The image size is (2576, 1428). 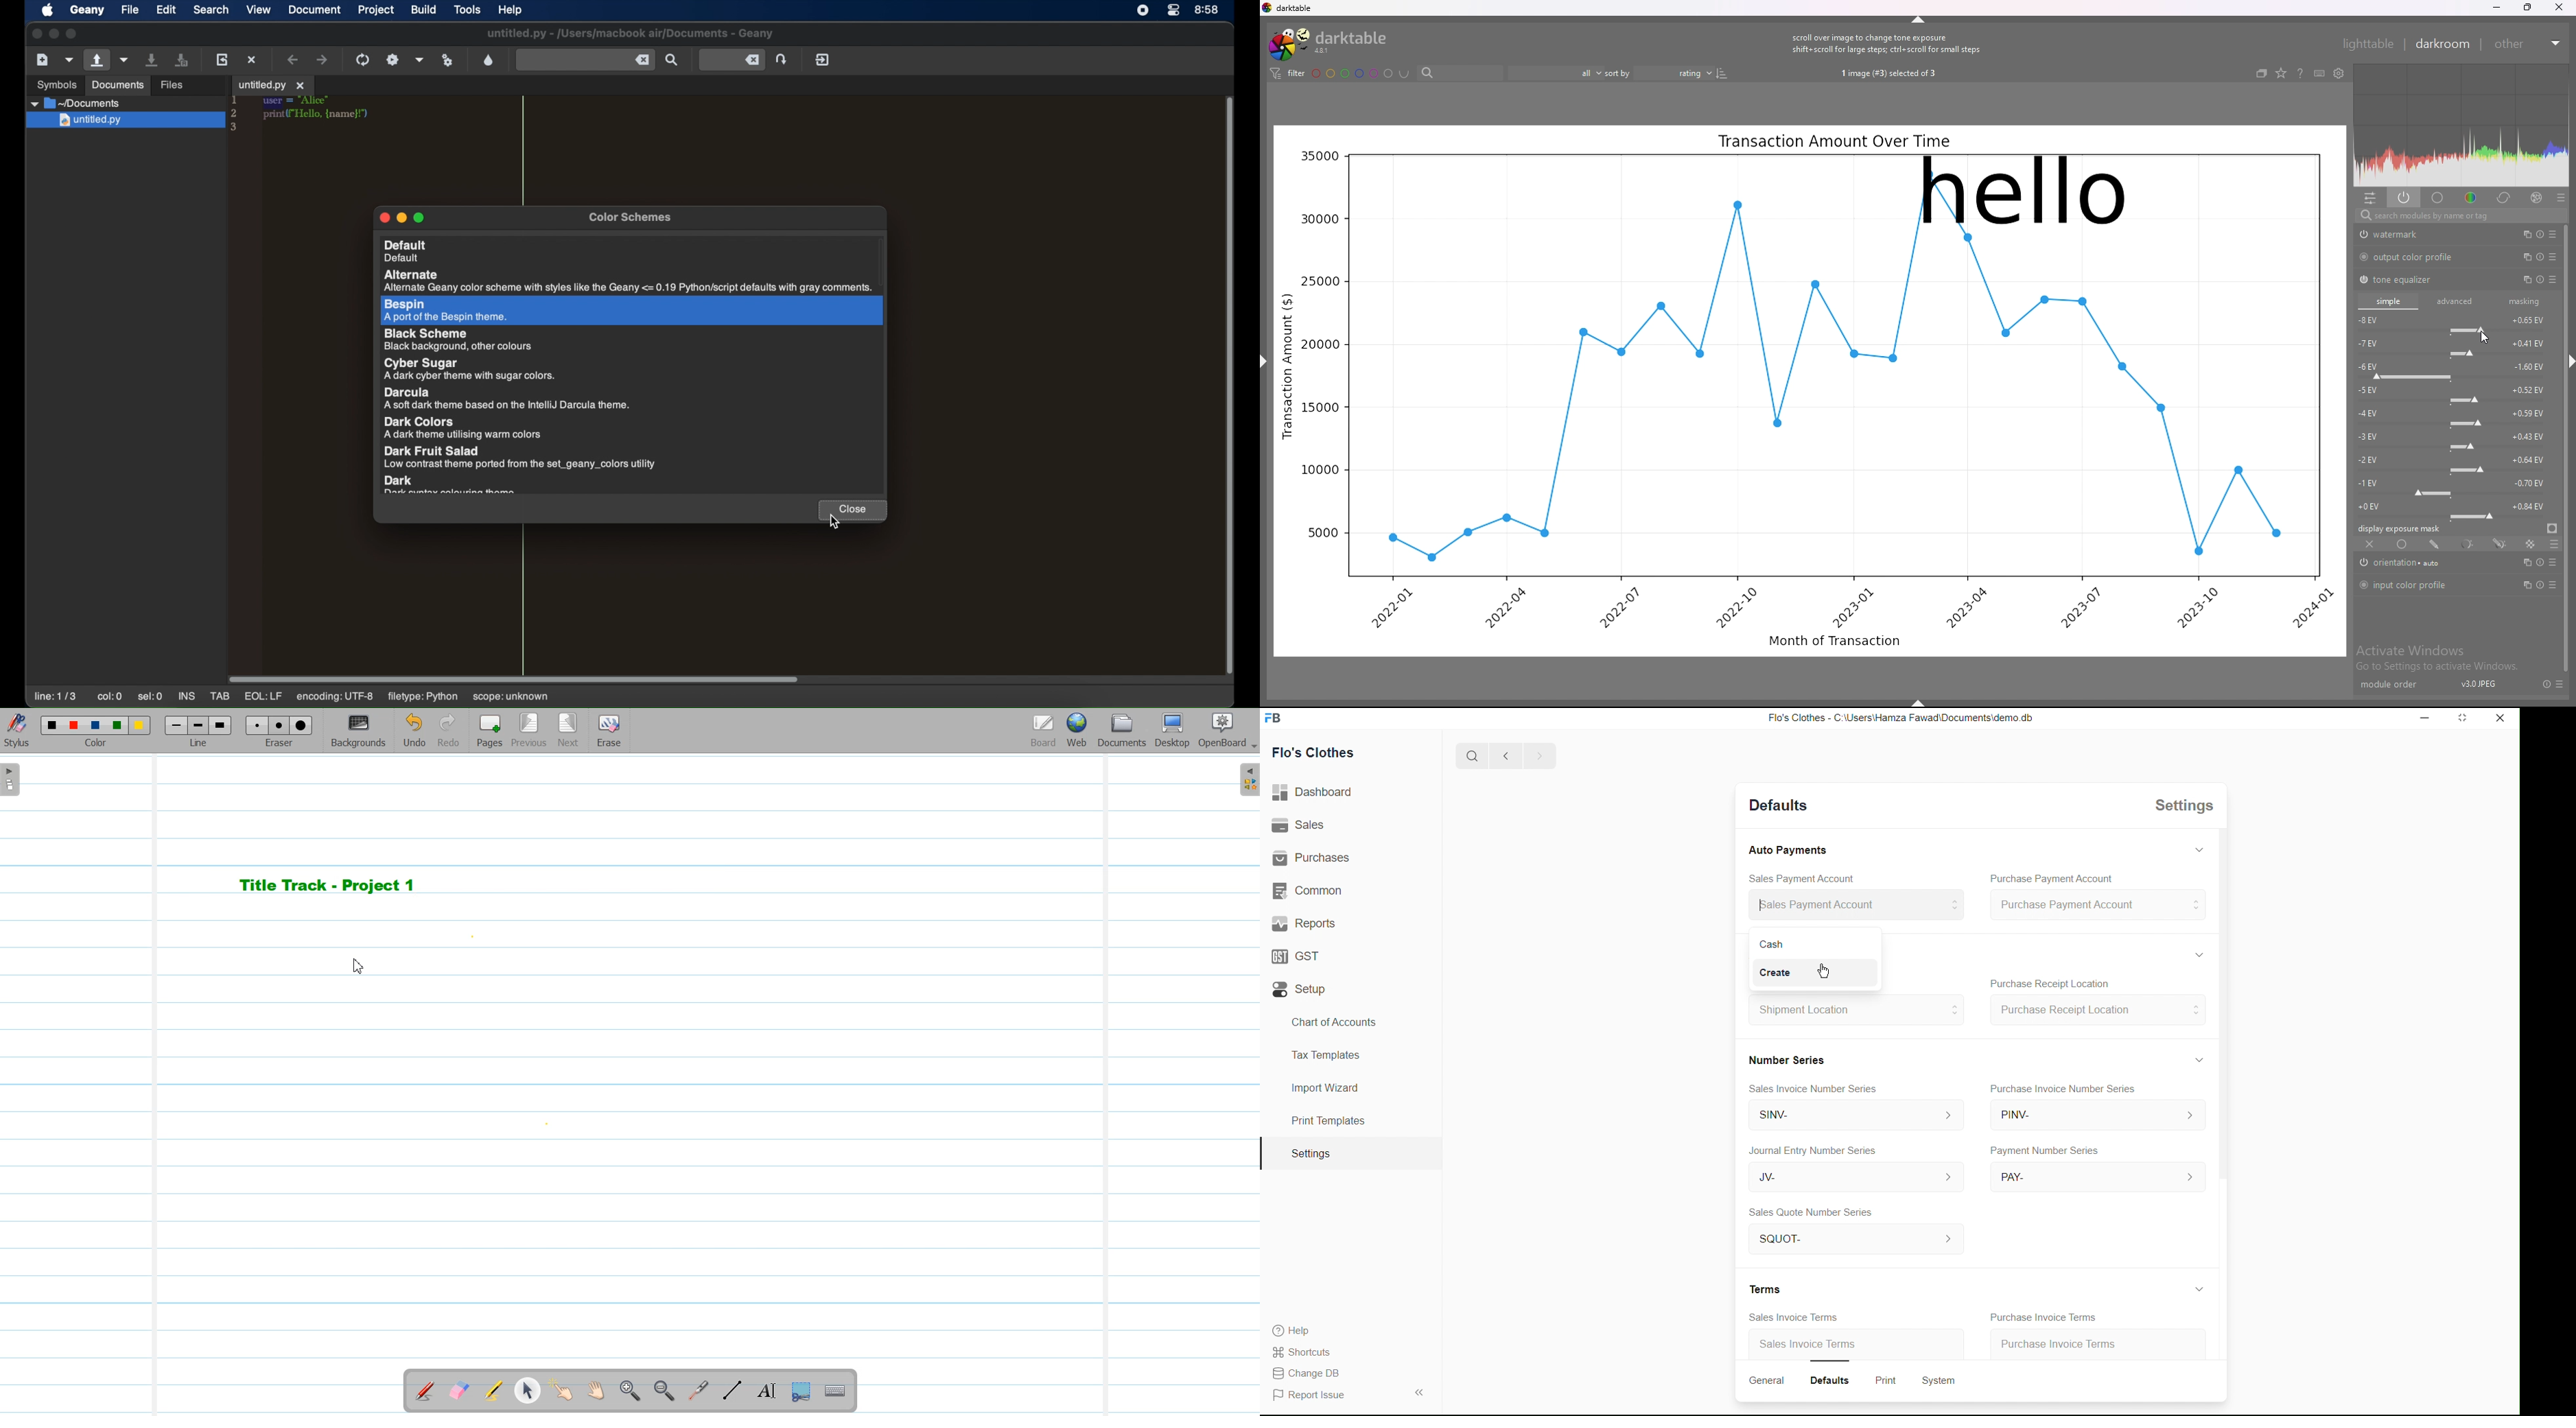 I want to click on minimize, so click(x=54, y=34).